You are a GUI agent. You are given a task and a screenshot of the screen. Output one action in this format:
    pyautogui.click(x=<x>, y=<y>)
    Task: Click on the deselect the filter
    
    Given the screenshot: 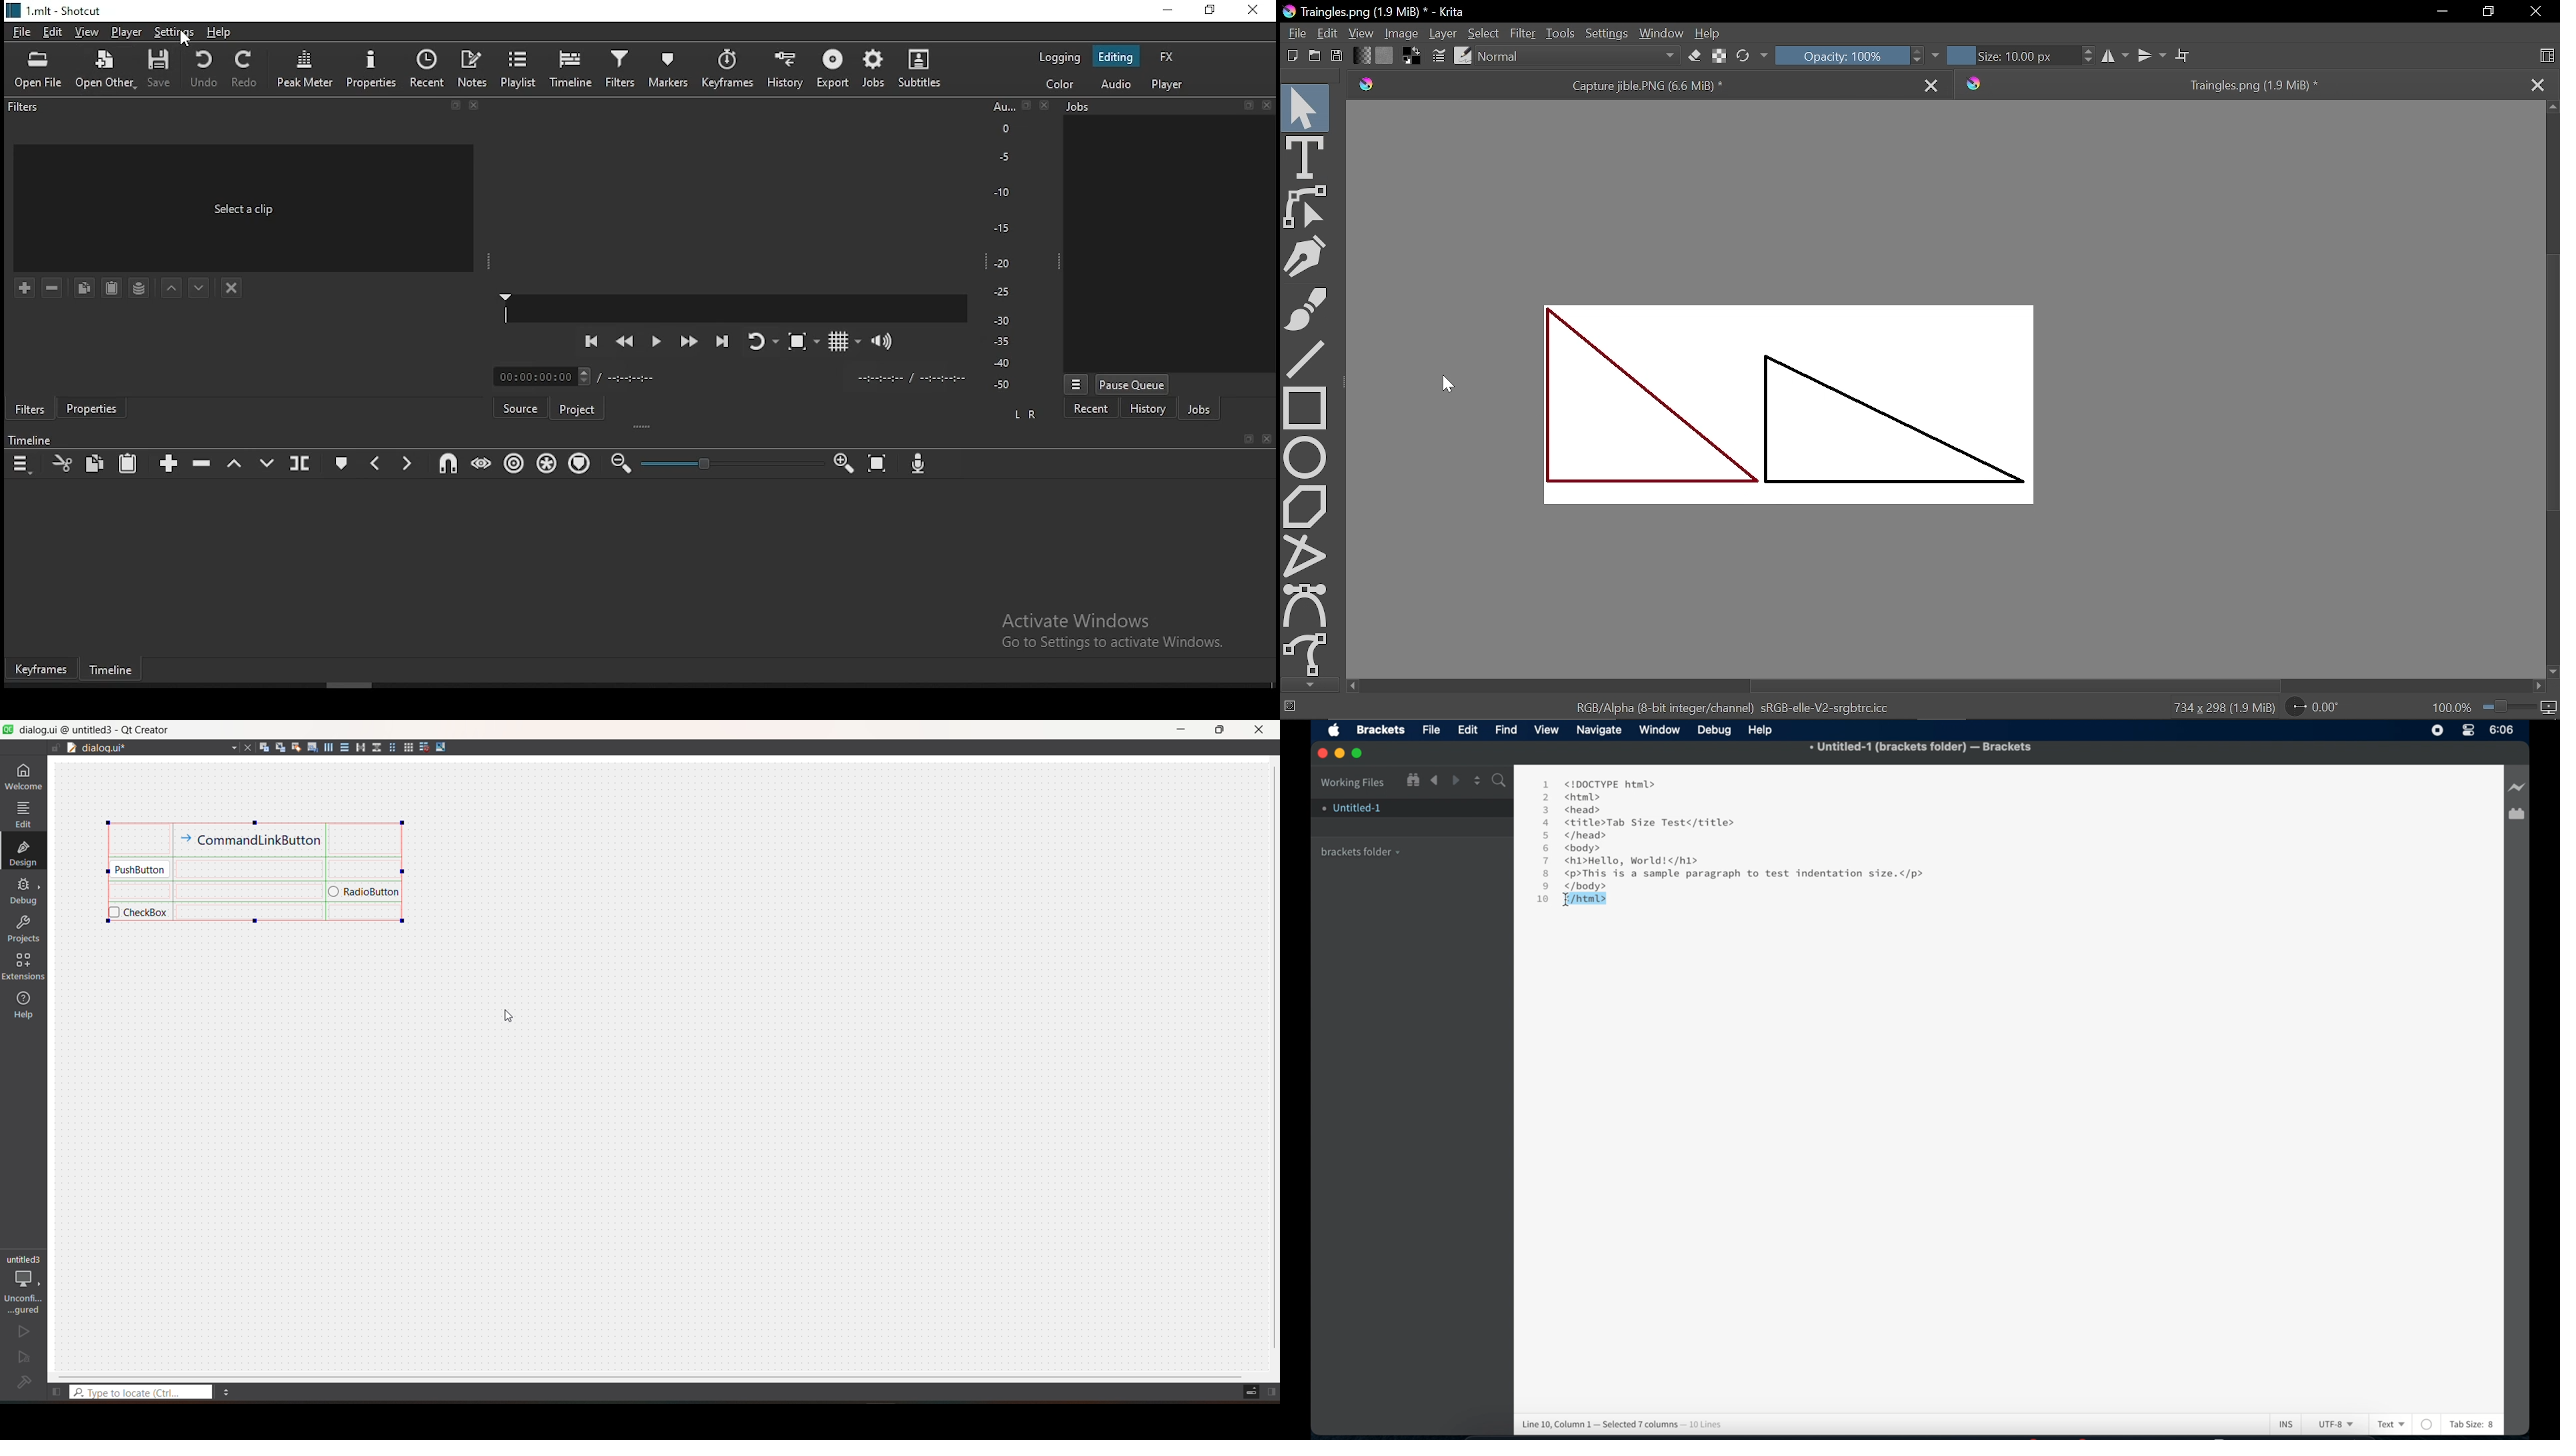 What is the action you would take?
    pyautogui.click(x=233, y=287)
    